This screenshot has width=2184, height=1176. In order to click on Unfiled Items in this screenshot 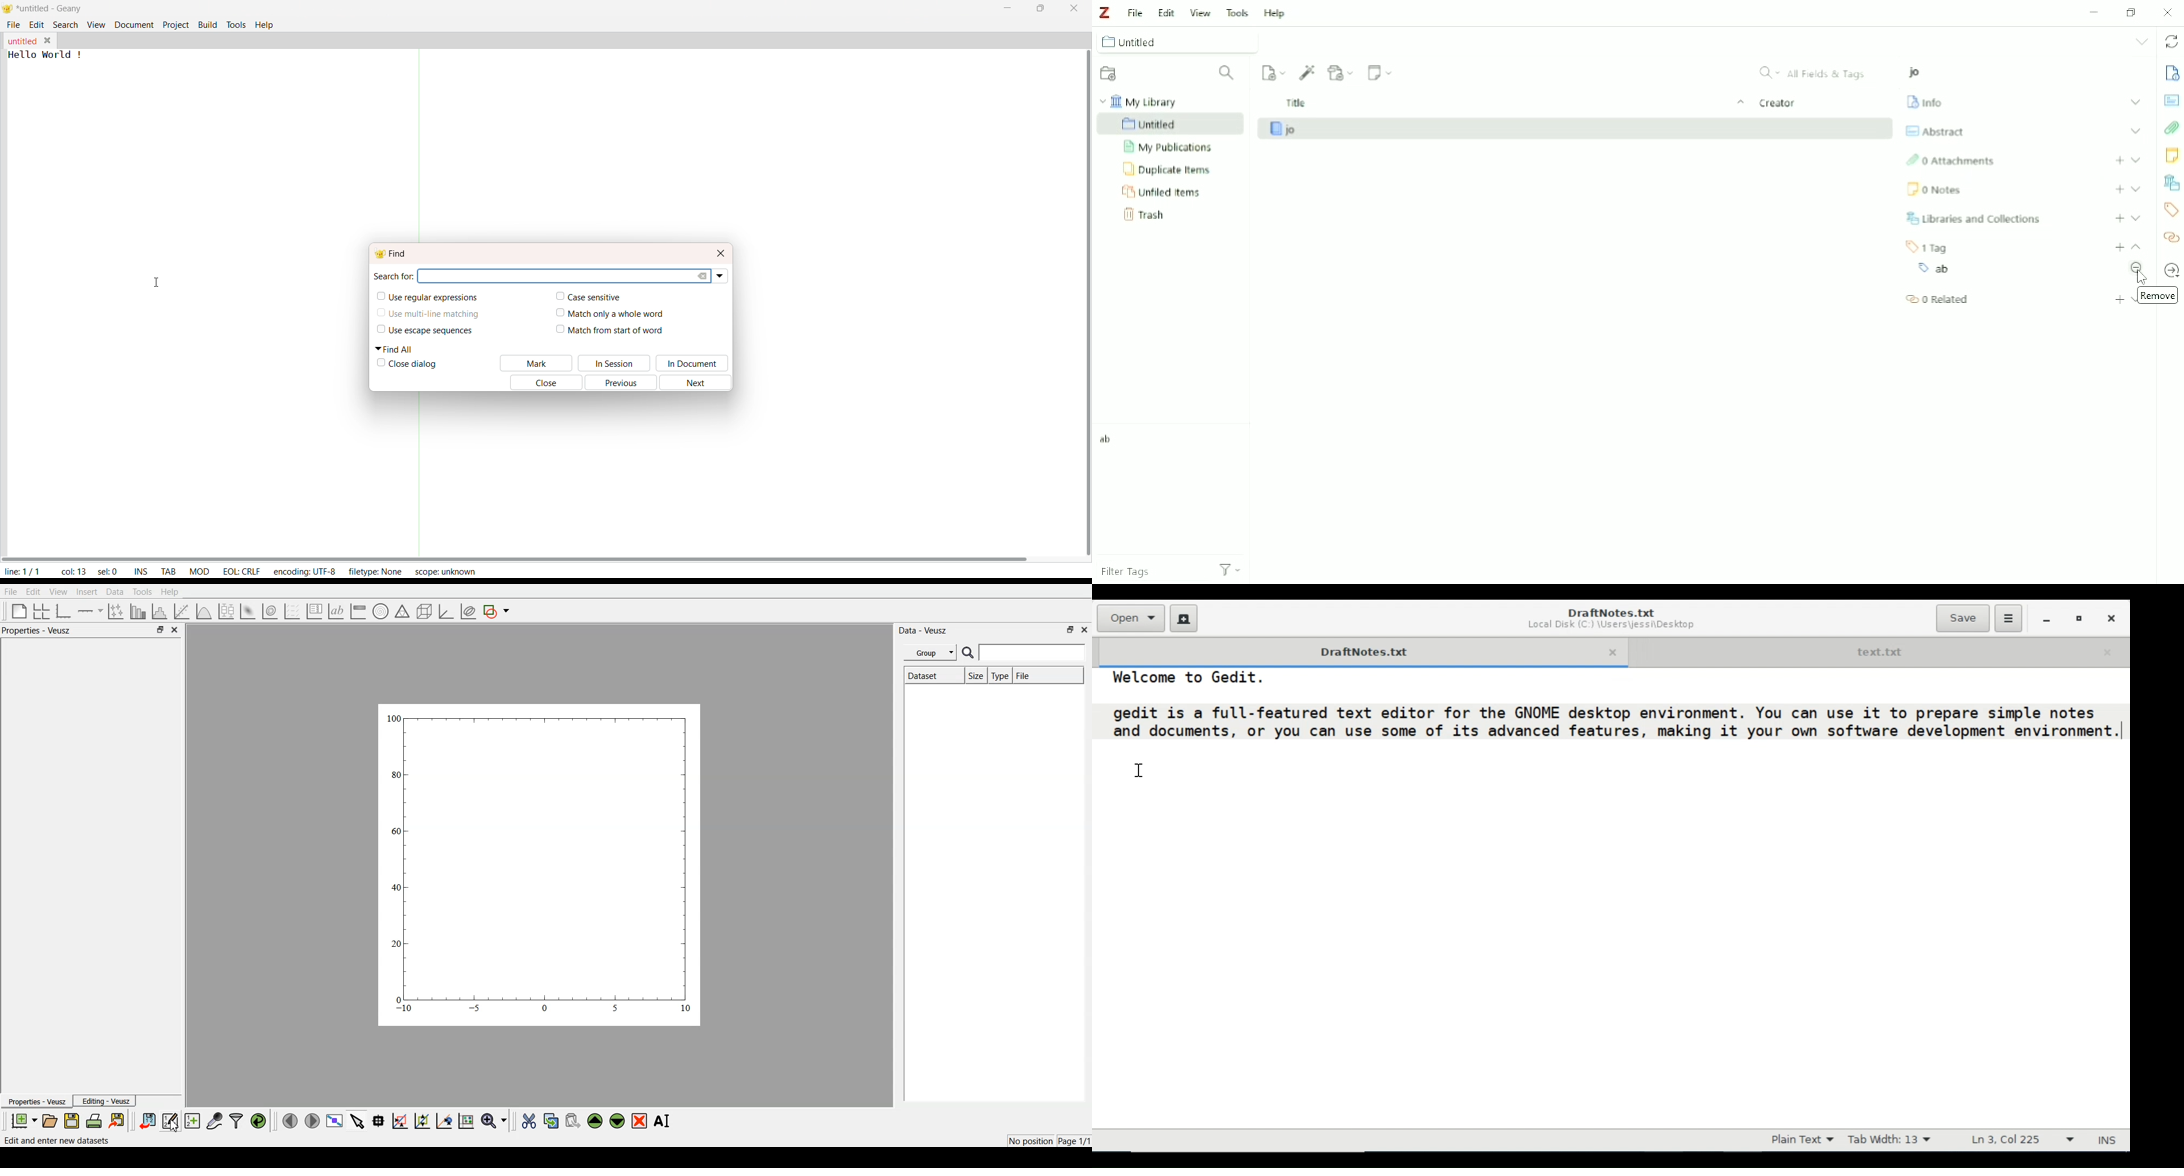, I will do `click(1163, 191)`.